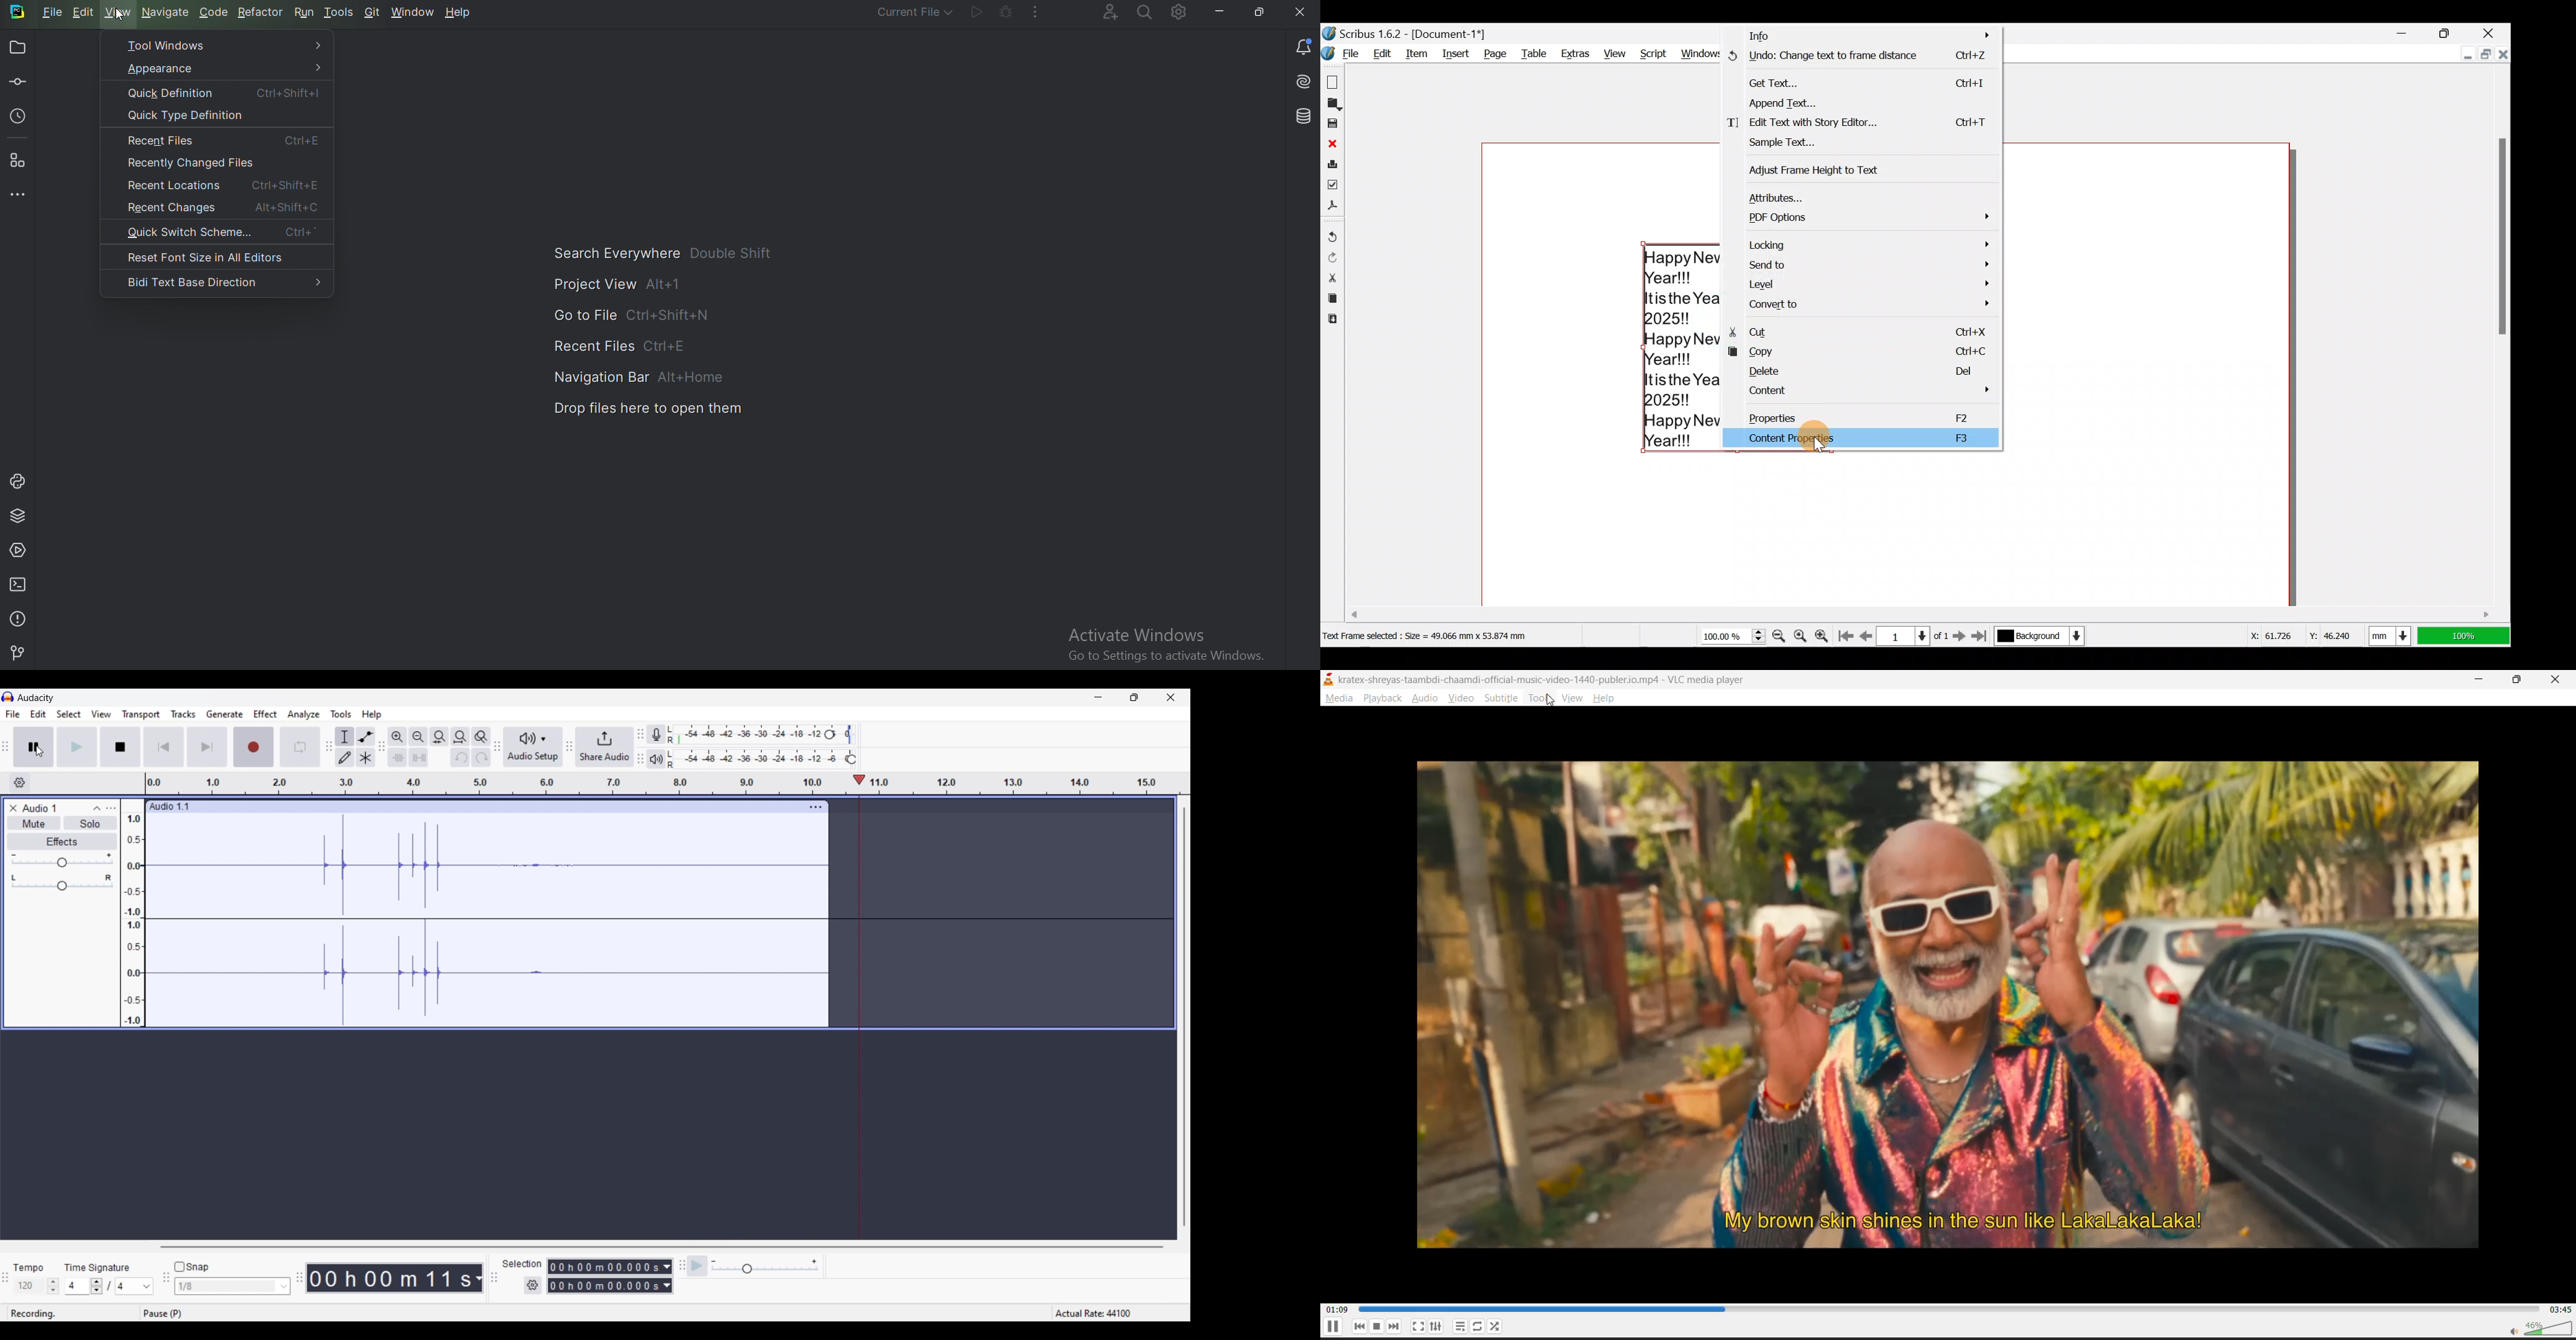 Image resolution: width=2576 pixels, height=1344 pixels. Describe the element at coordinates (765, 757) in the screenshot. I see `Playback level` at that location.